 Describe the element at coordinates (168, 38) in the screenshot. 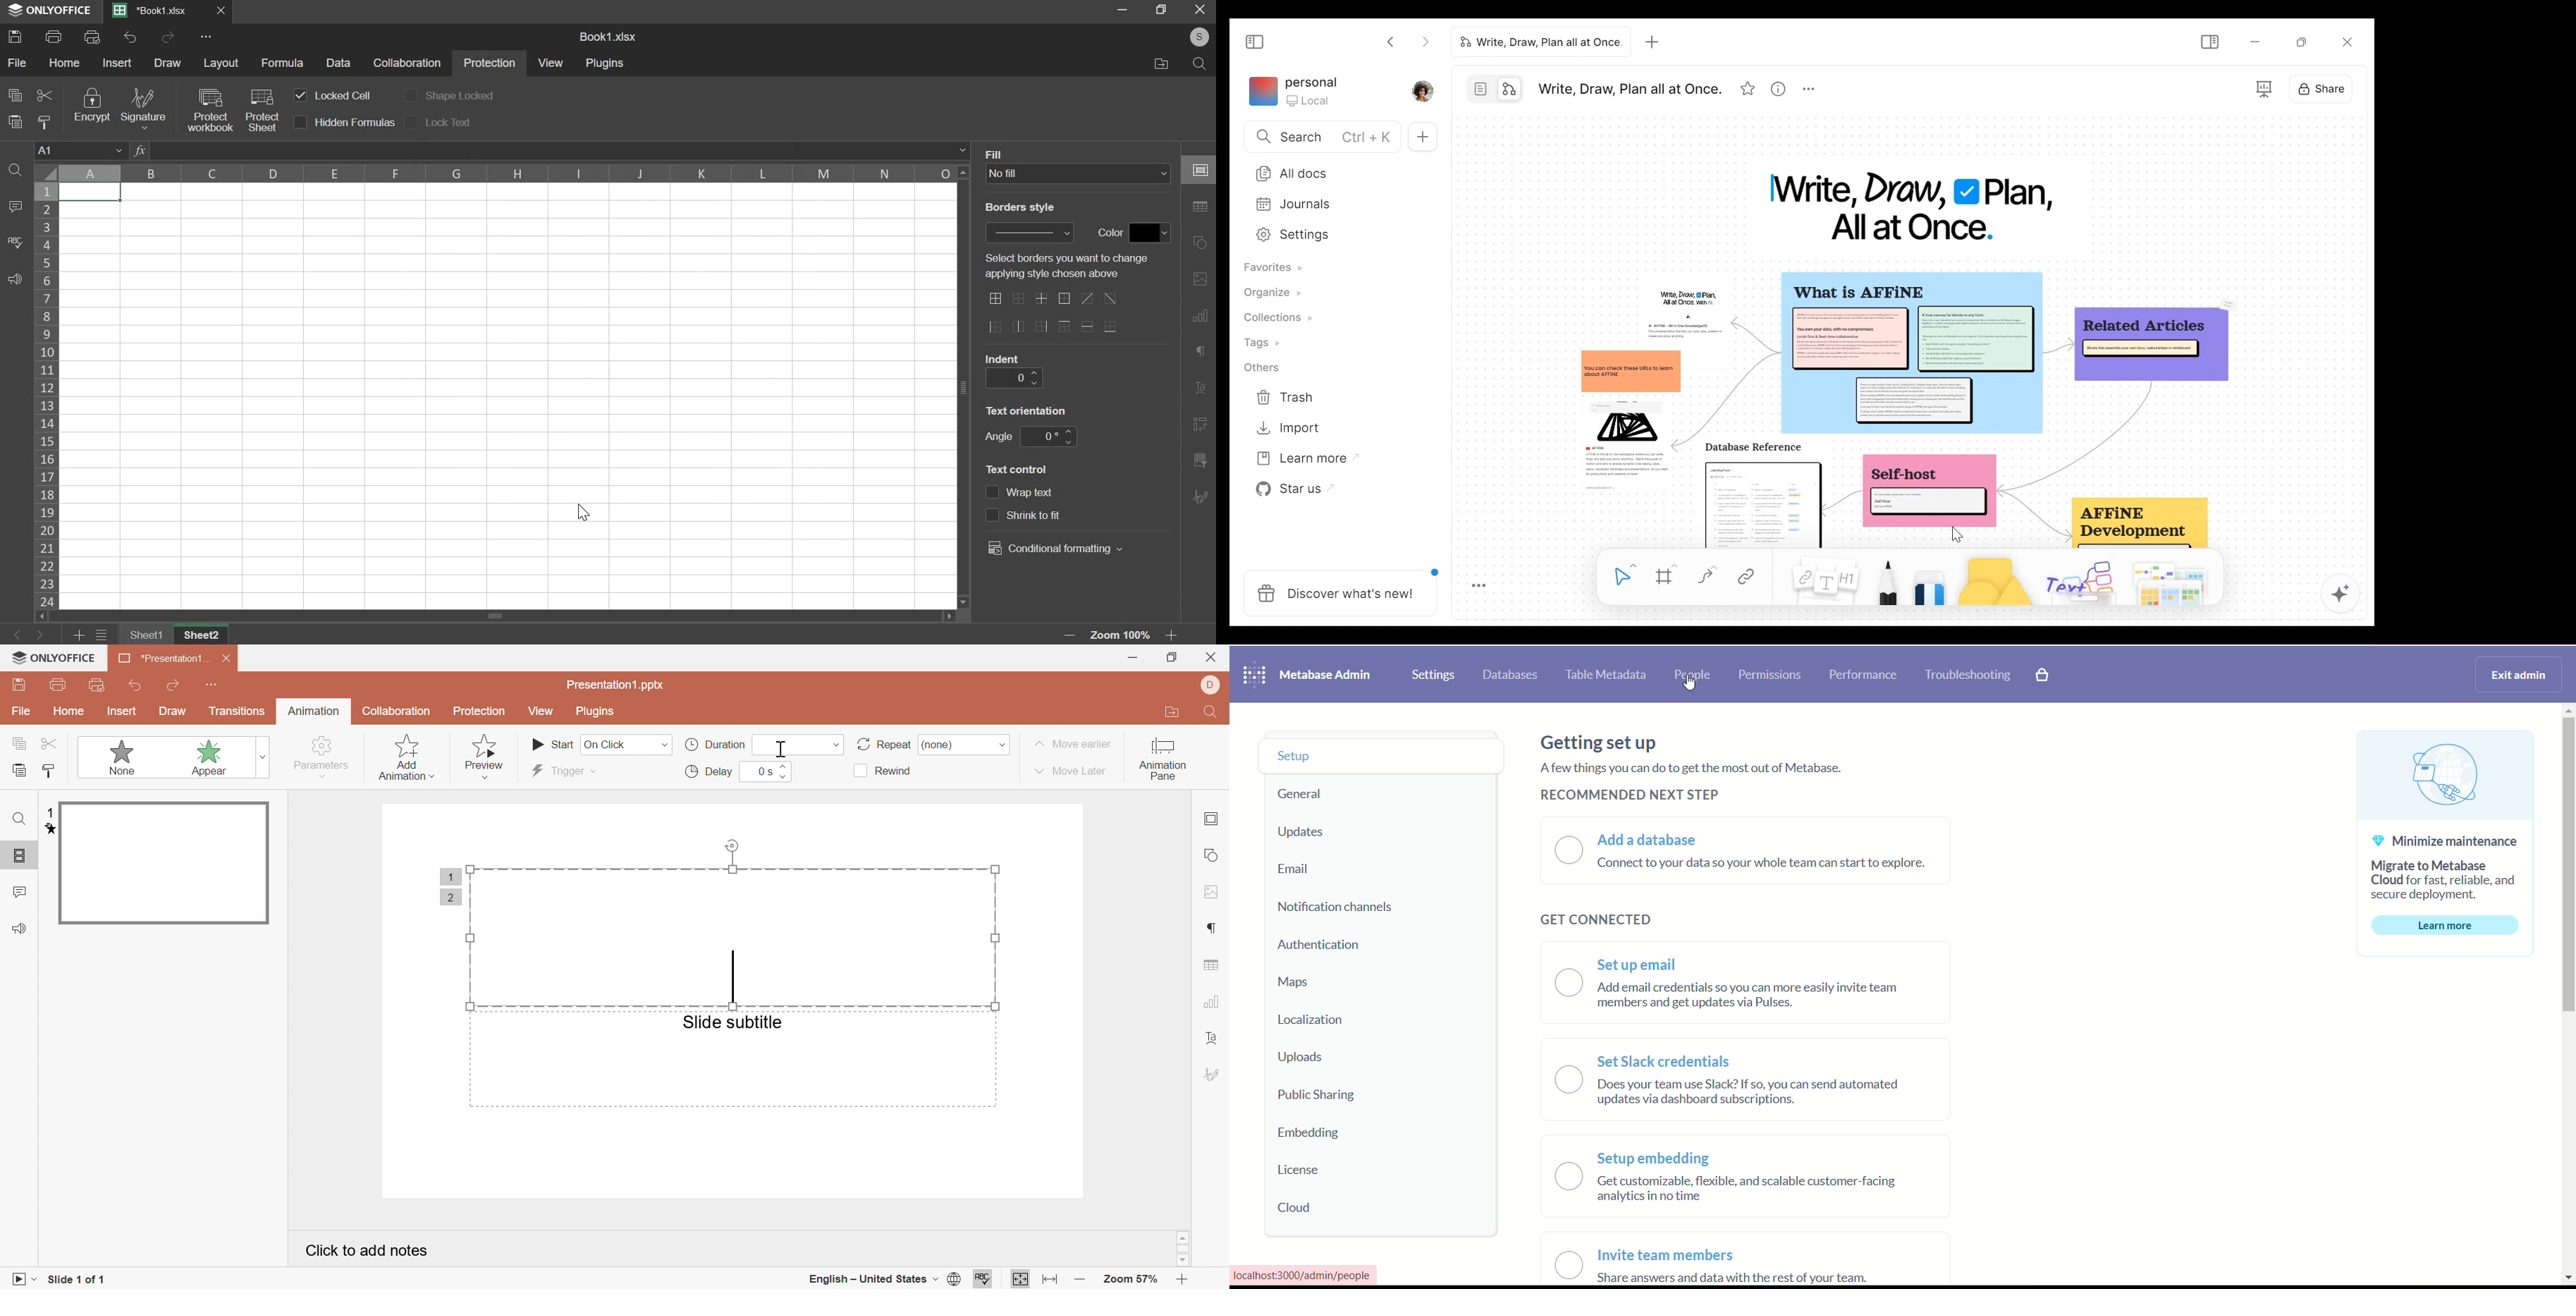

I see `redo` at that location.